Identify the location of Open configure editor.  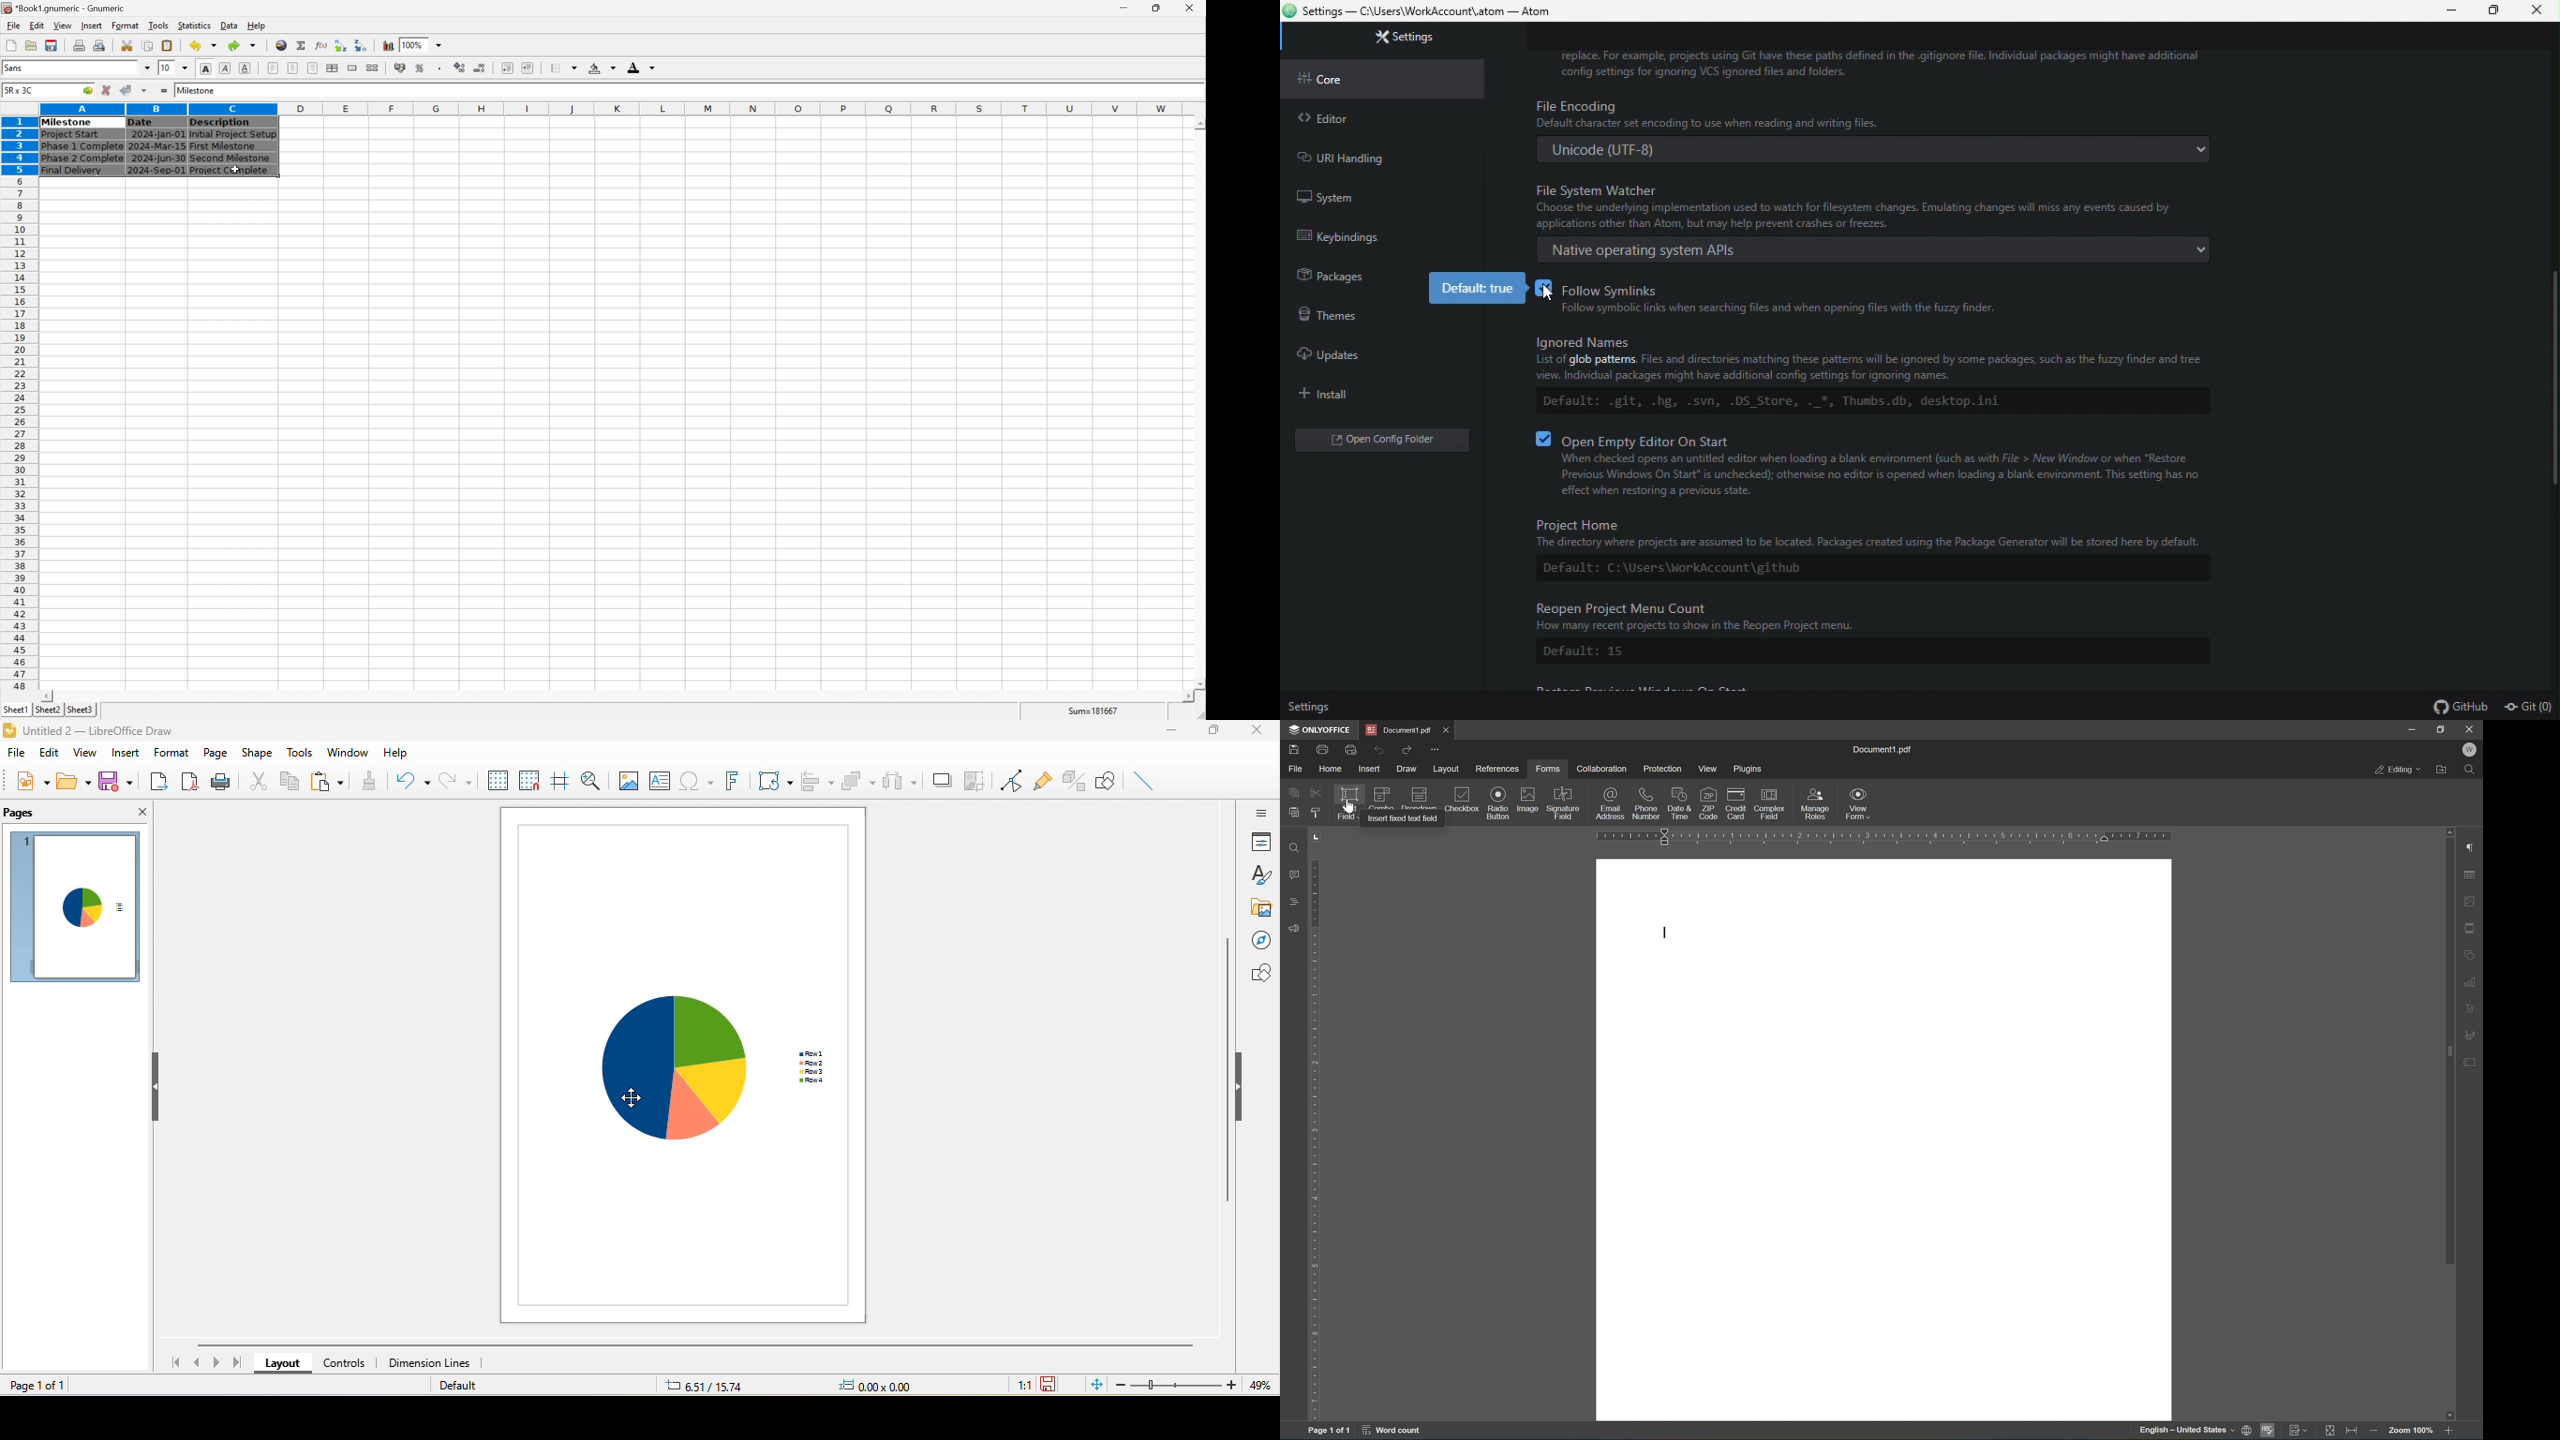
(1387, 442).